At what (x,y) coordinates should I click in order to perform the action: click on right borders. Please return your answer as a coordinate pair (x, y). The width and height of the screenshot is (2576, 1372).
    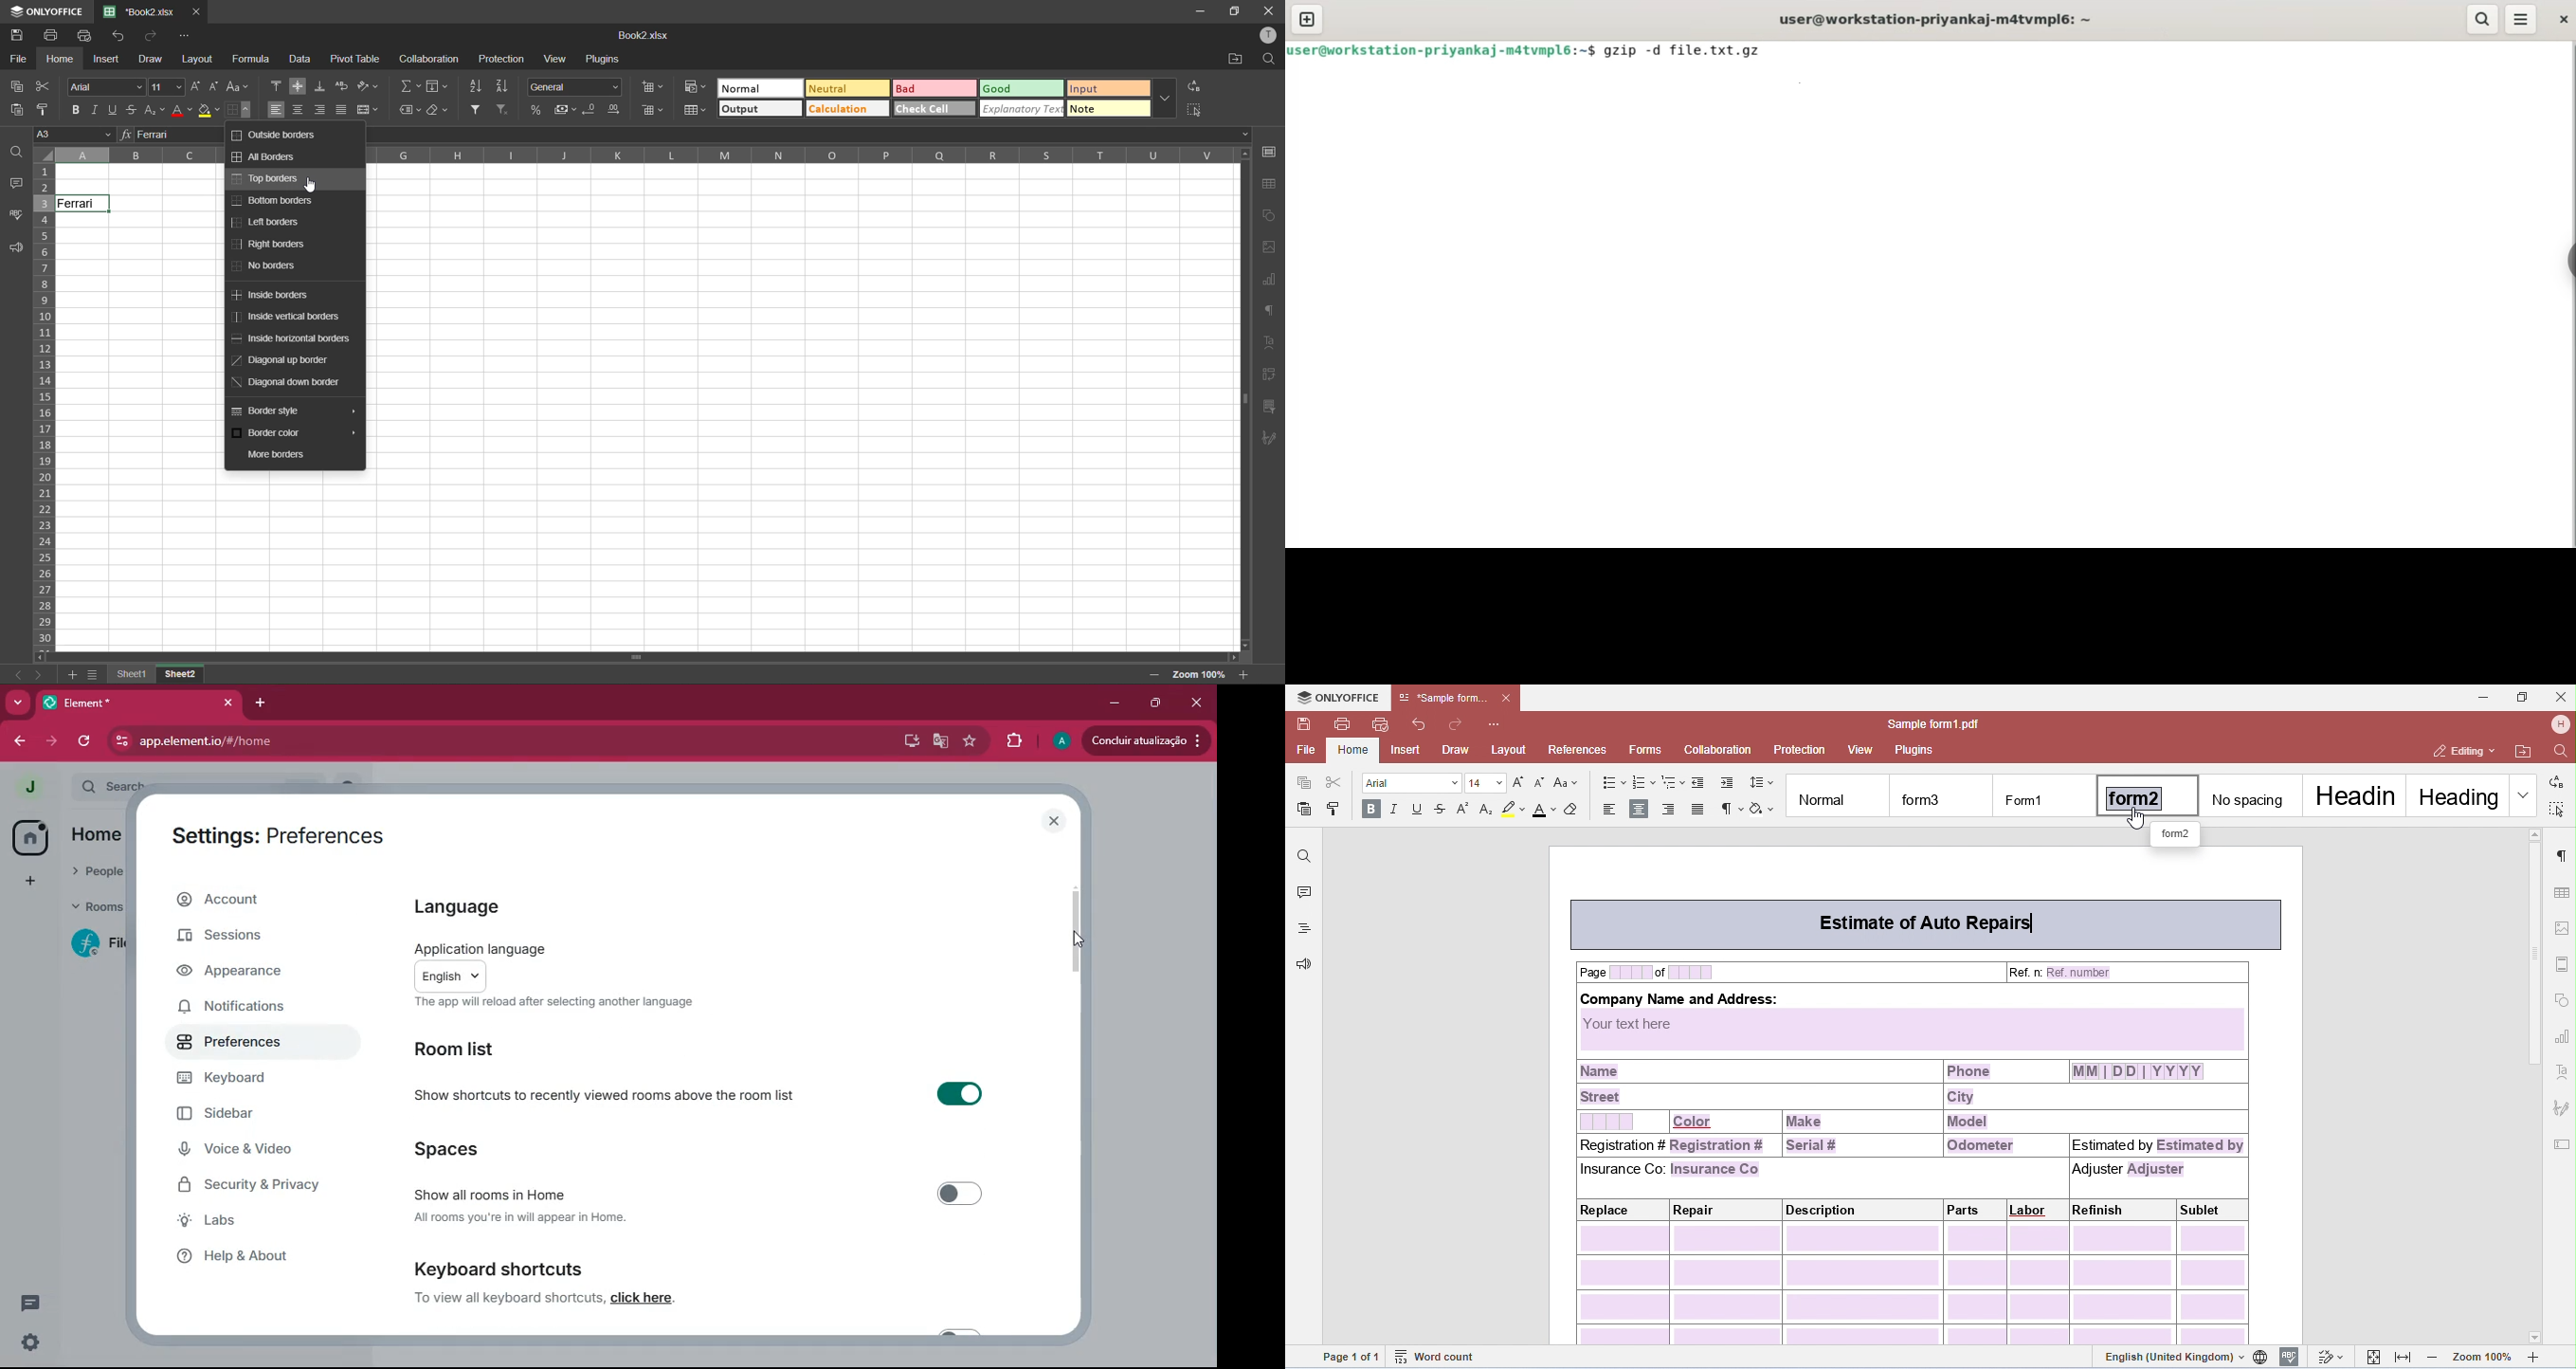
    Looking at the image, I should click on (268, 242).